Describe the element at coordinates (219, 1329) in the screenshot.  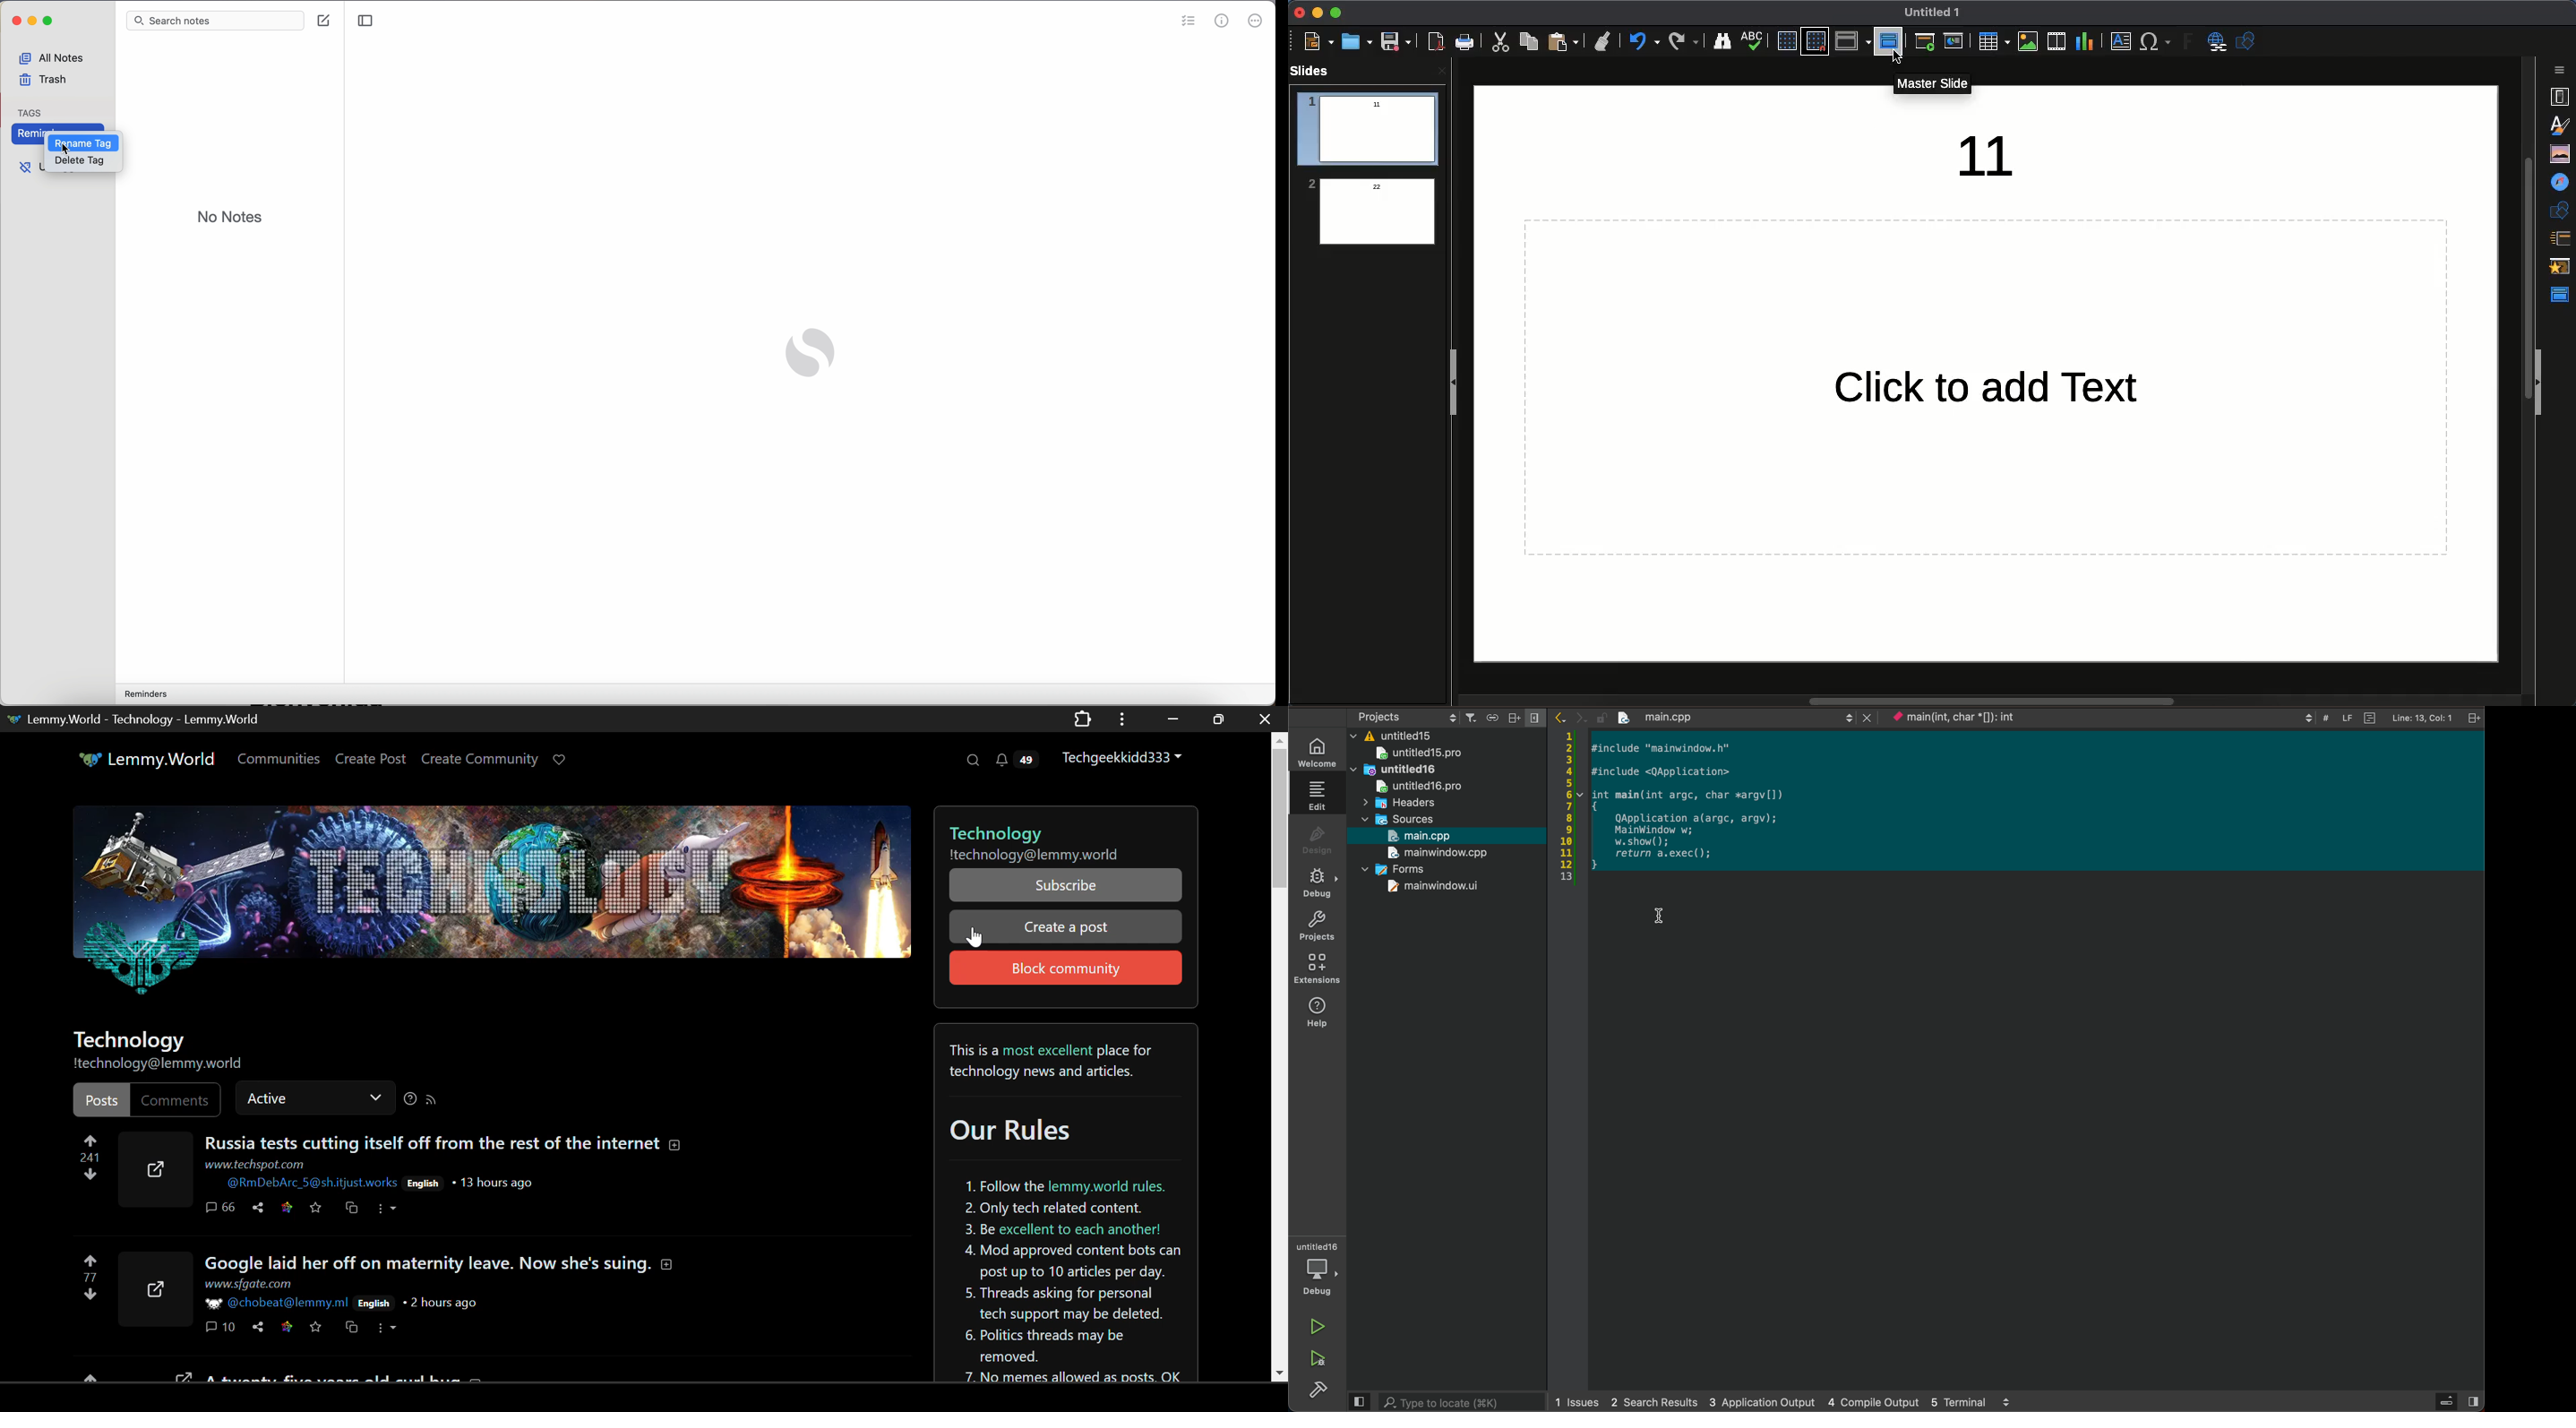
I see `Comments` at that location.